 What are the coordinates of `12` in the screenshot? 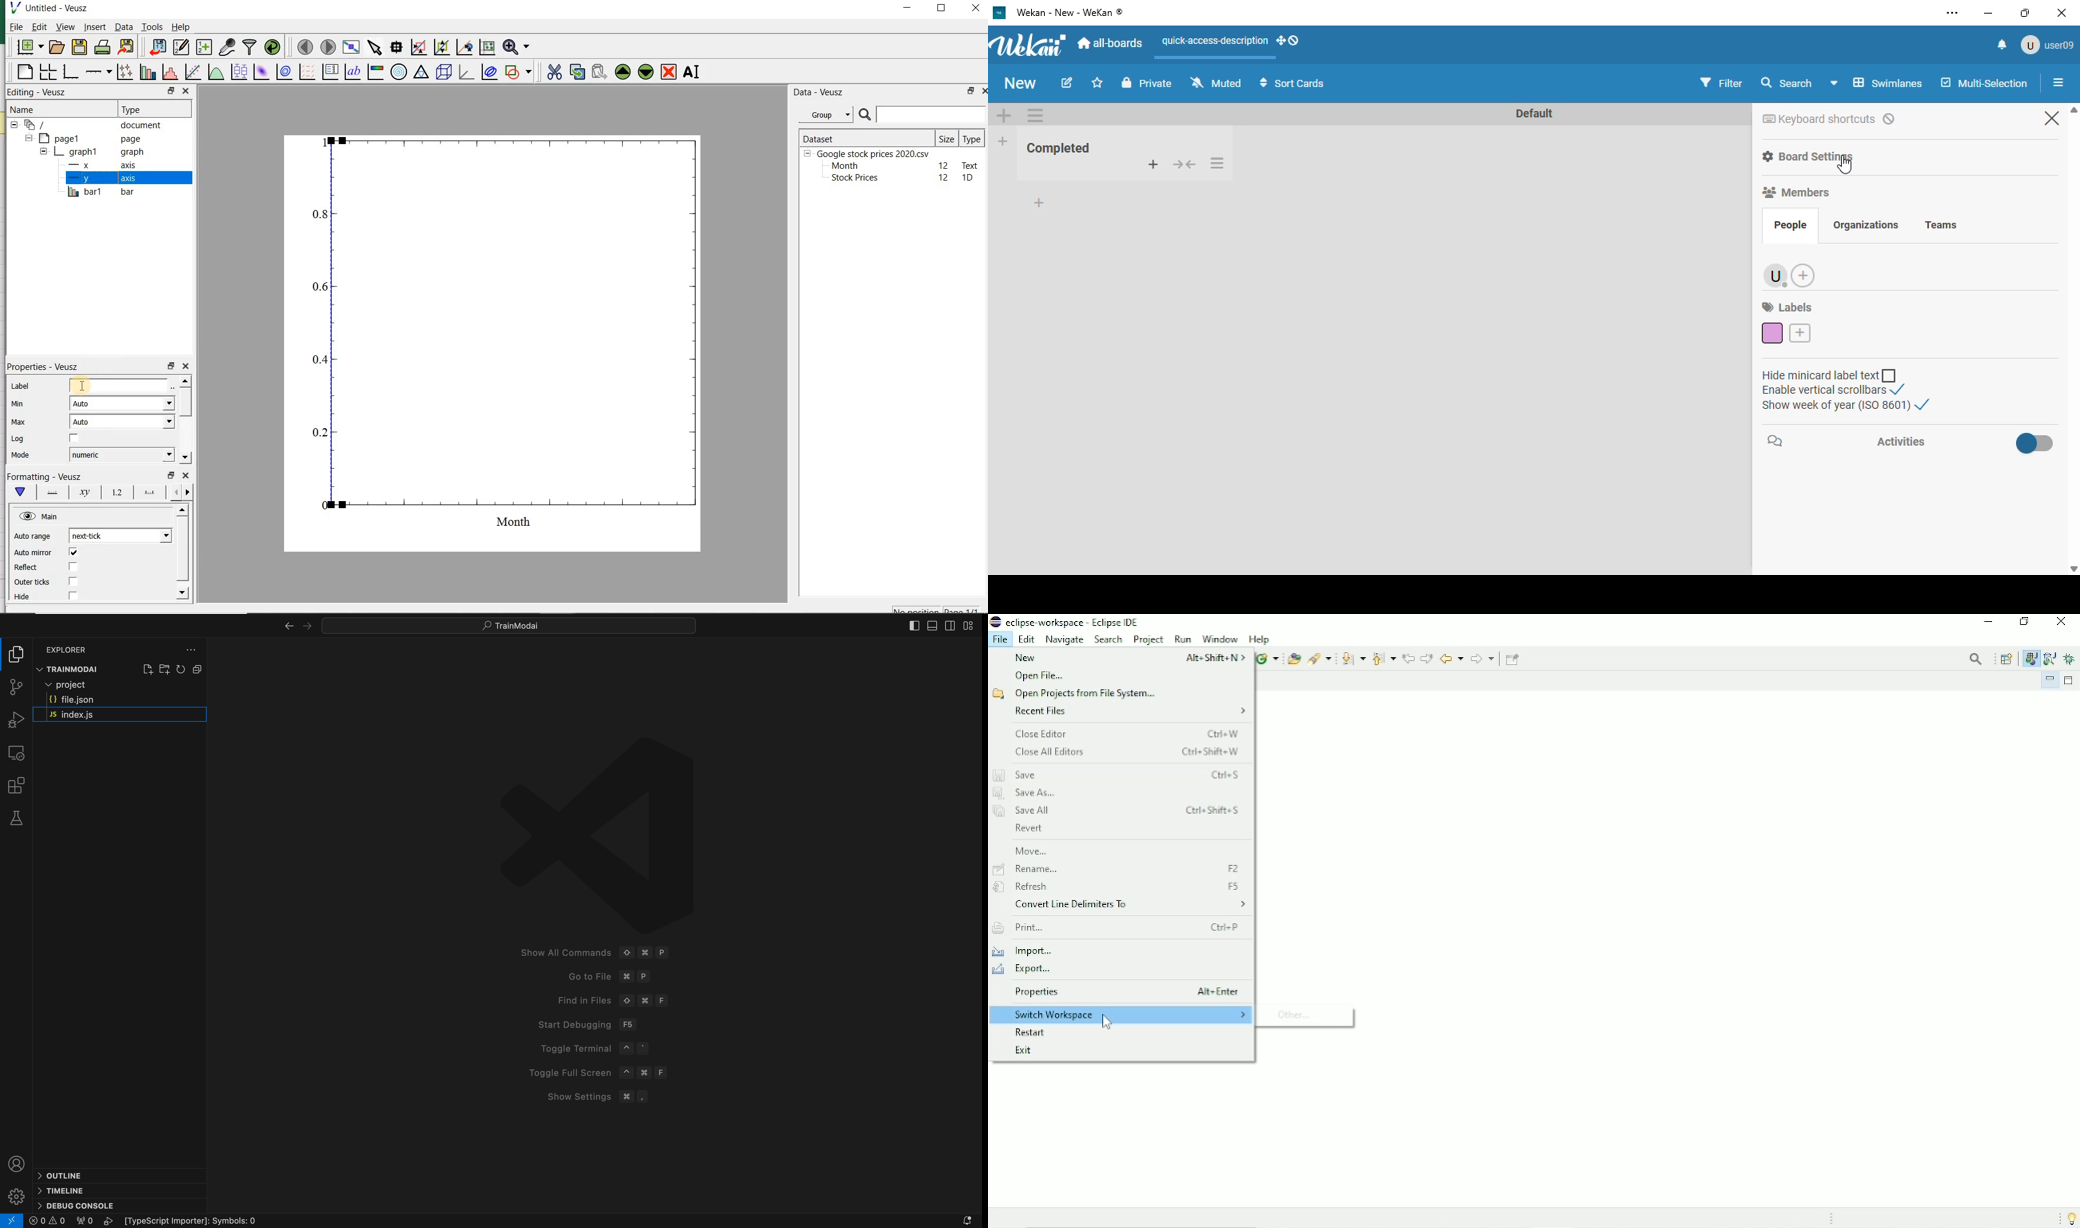 It's located at (944, 165).